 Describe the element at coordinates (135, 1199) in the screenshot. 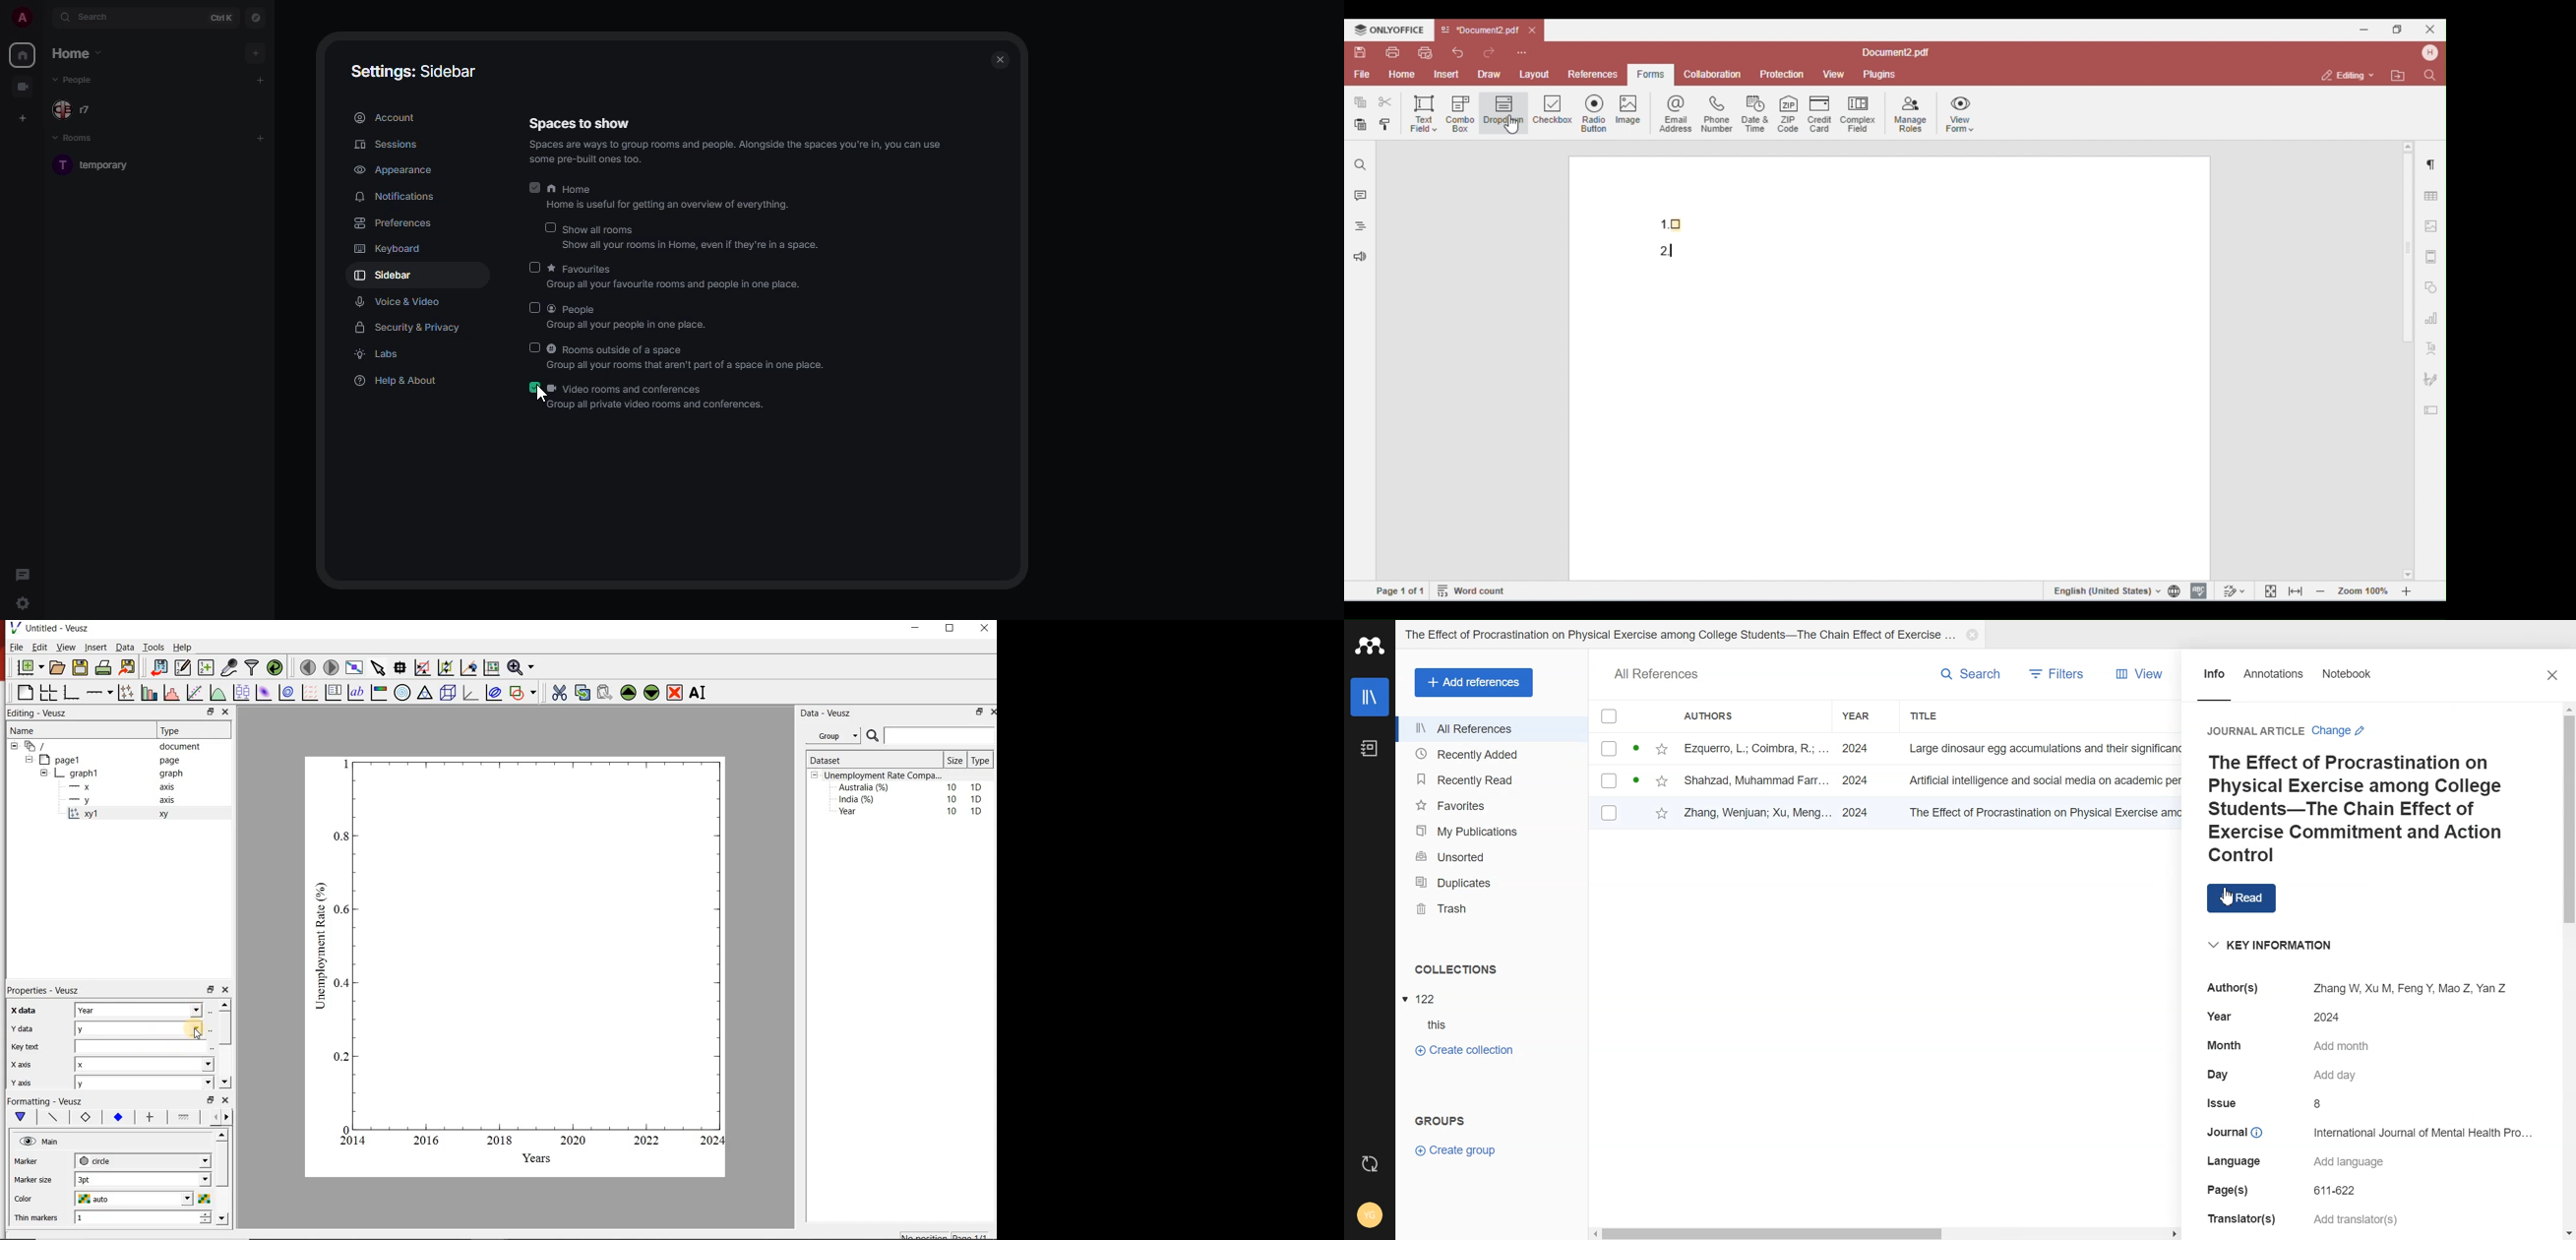

I see `auto` at that location.